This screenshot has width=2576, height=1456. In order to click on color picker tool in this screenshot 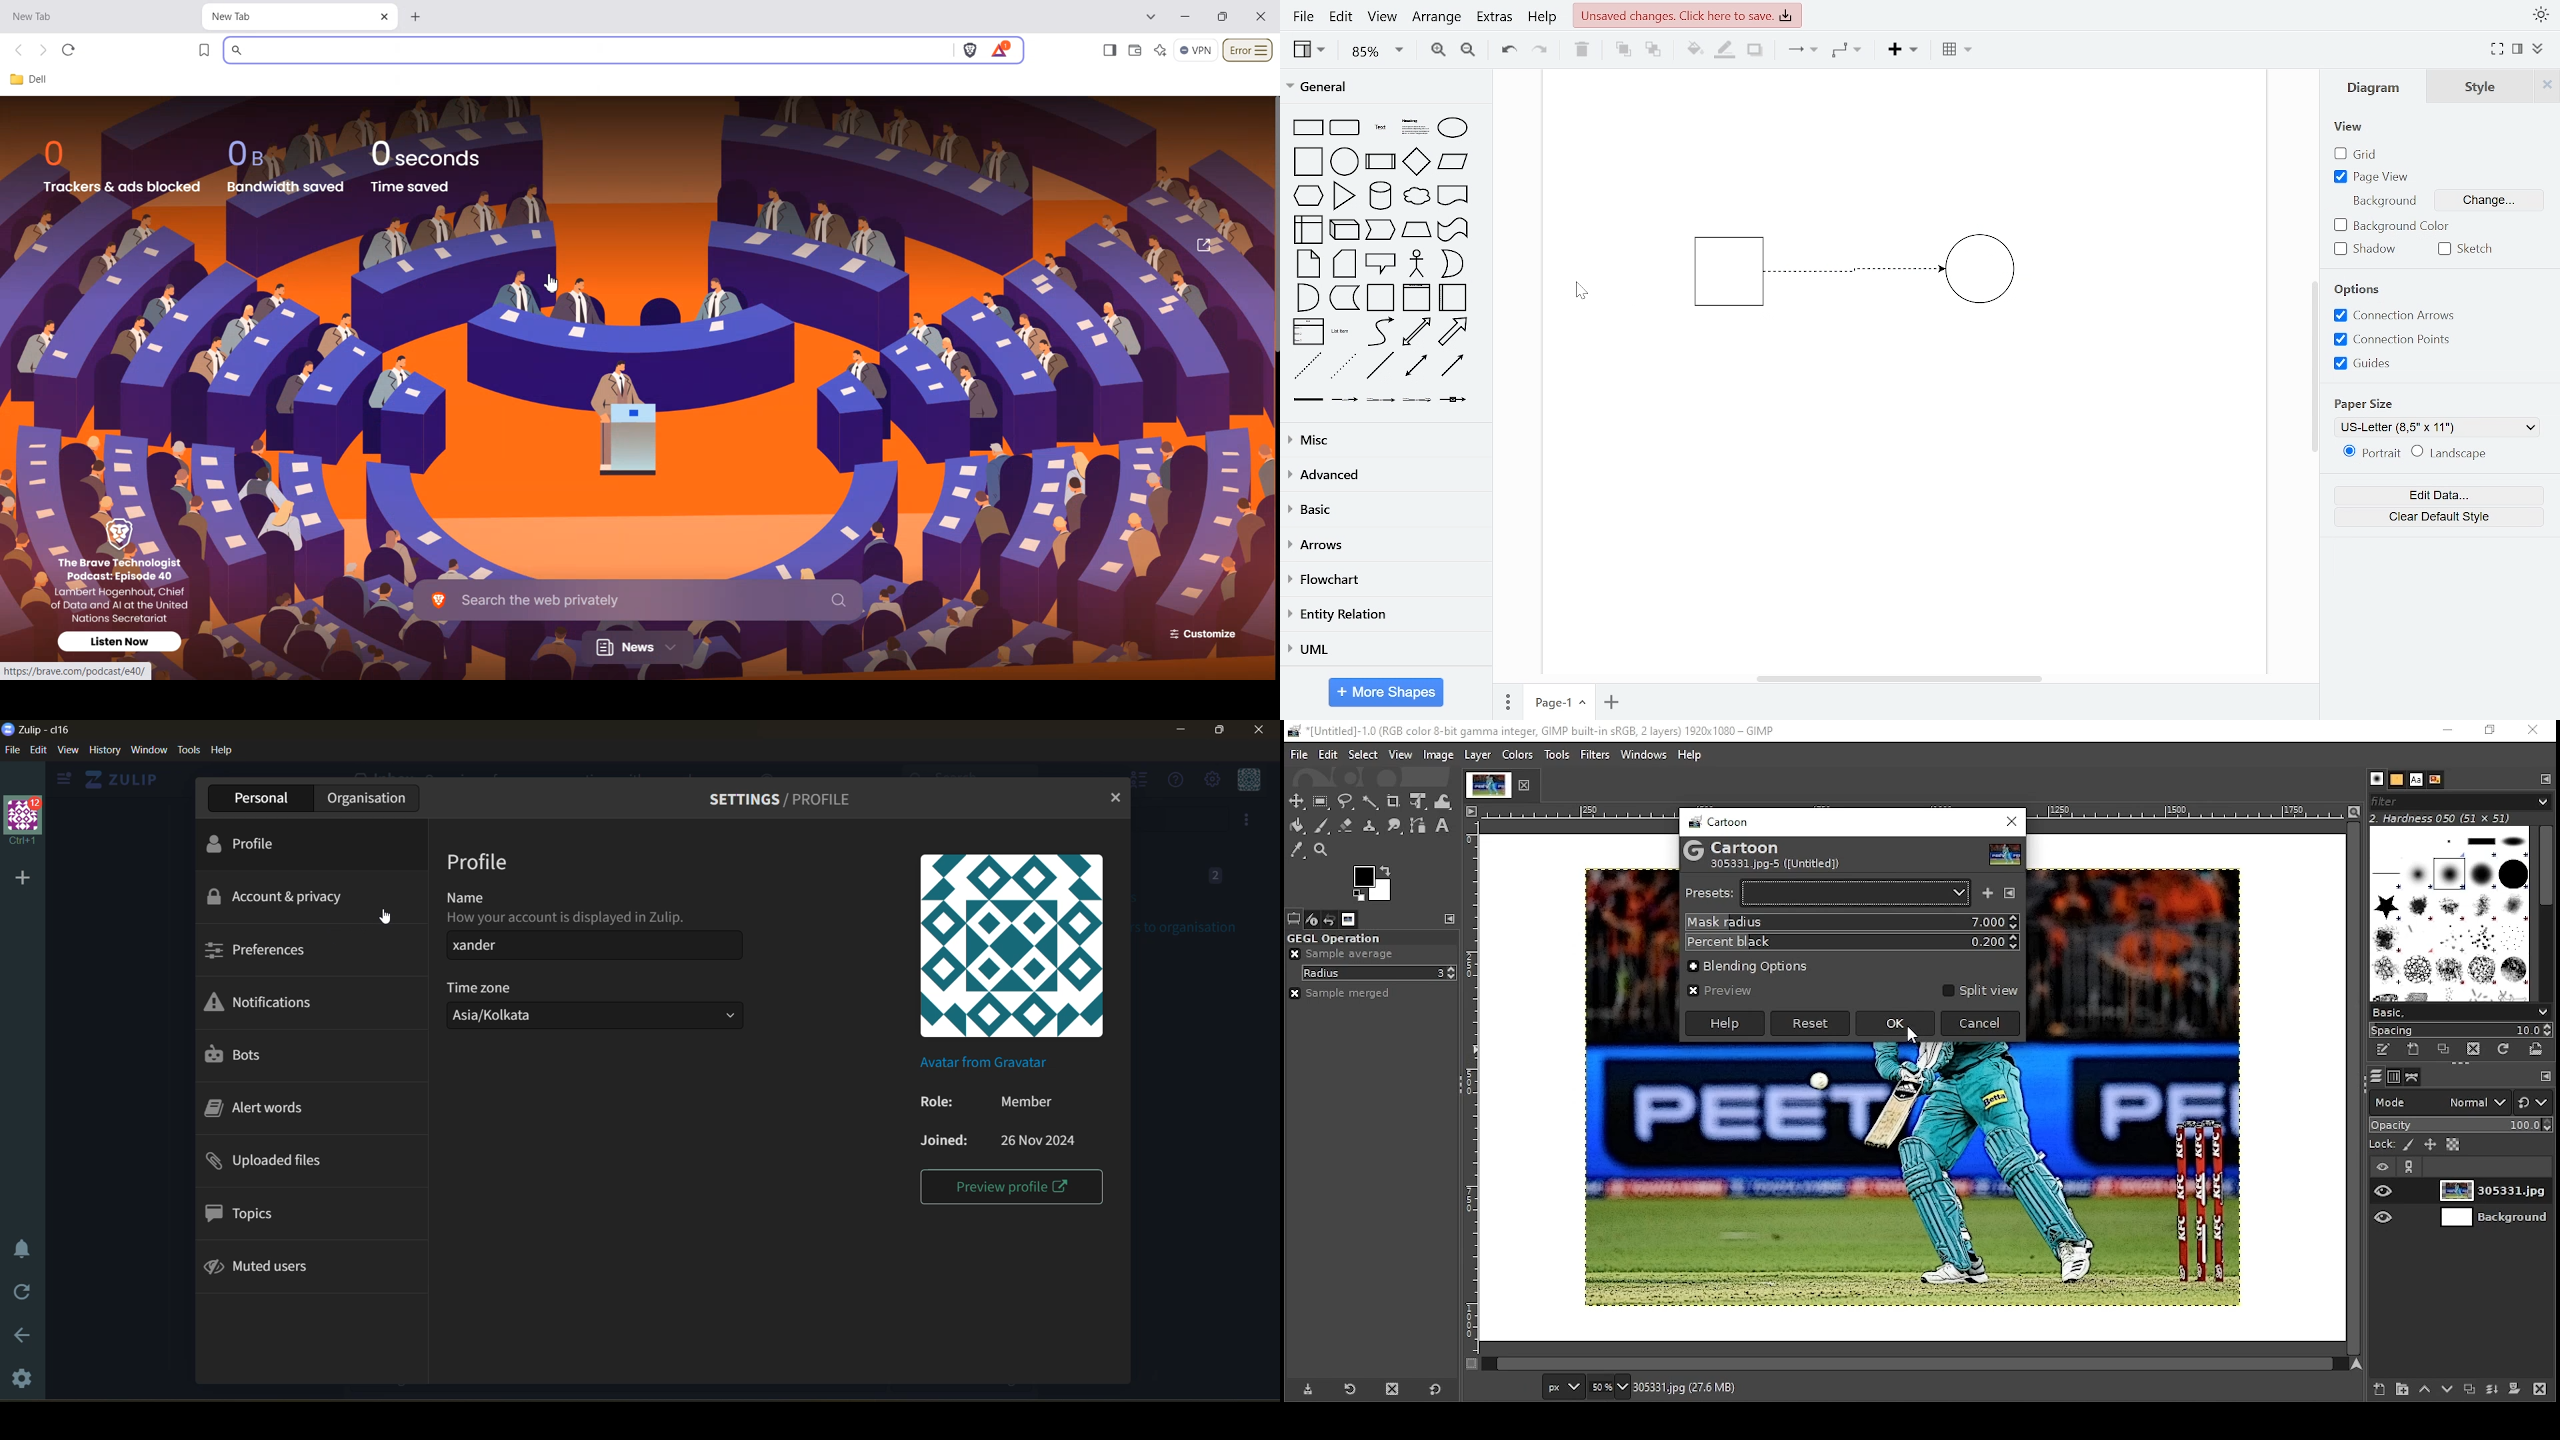, I will do `click(1297, 850)`.